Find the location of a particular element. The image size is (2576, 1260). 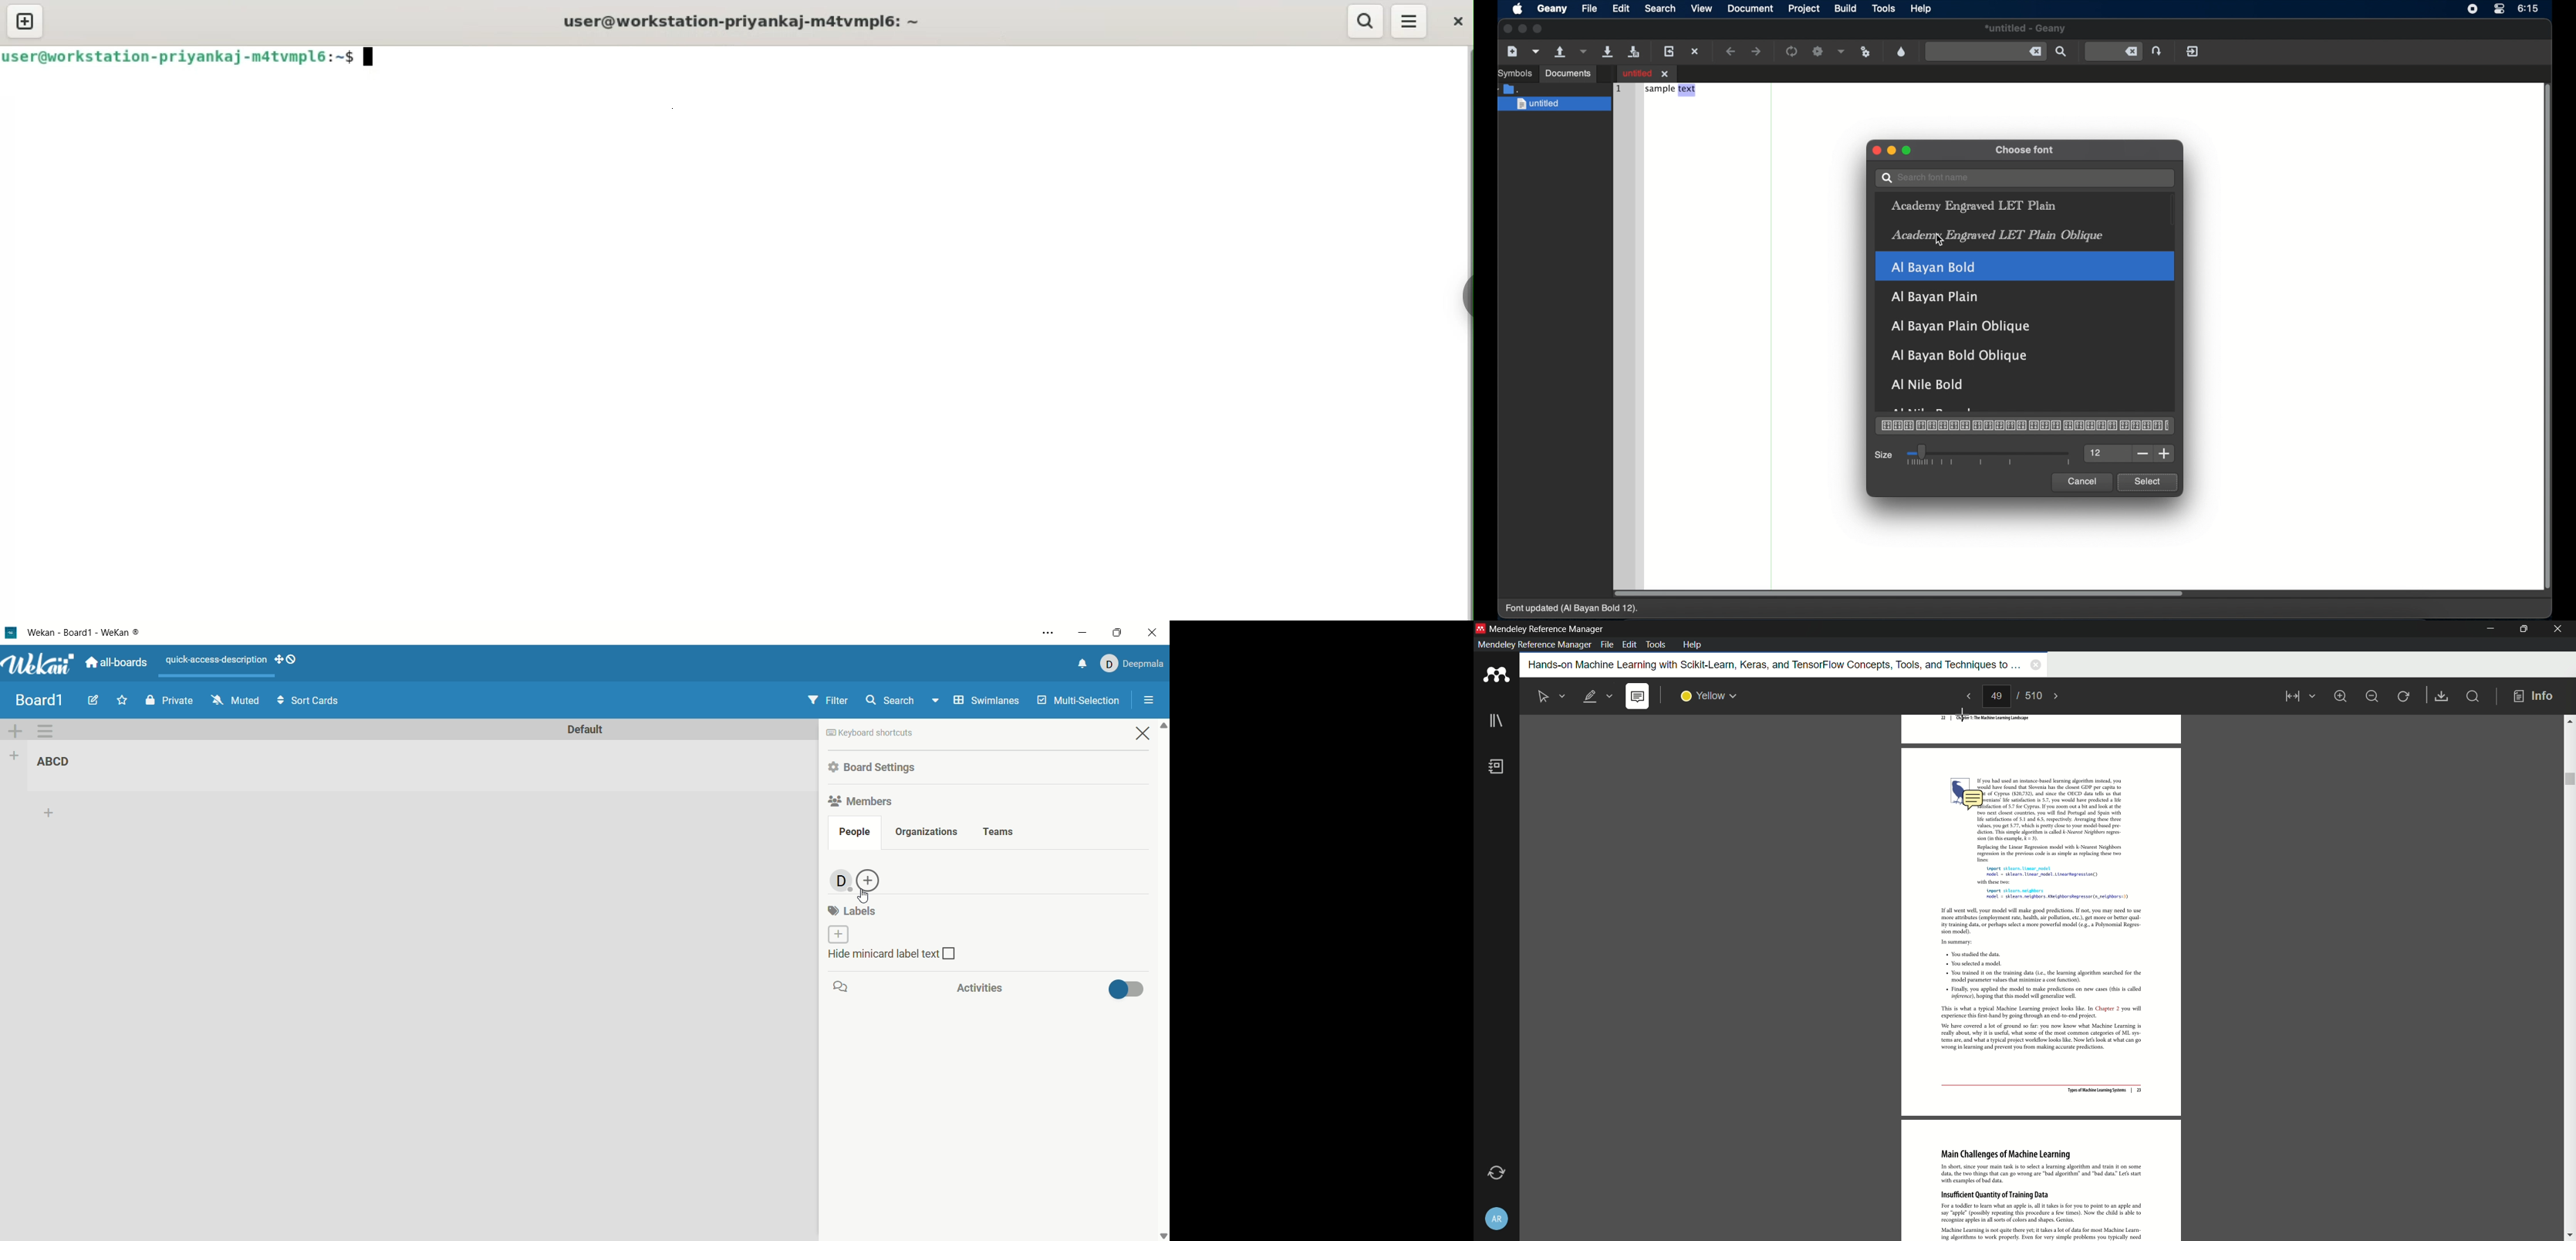

app icon is located at coordinates (1495, 676).